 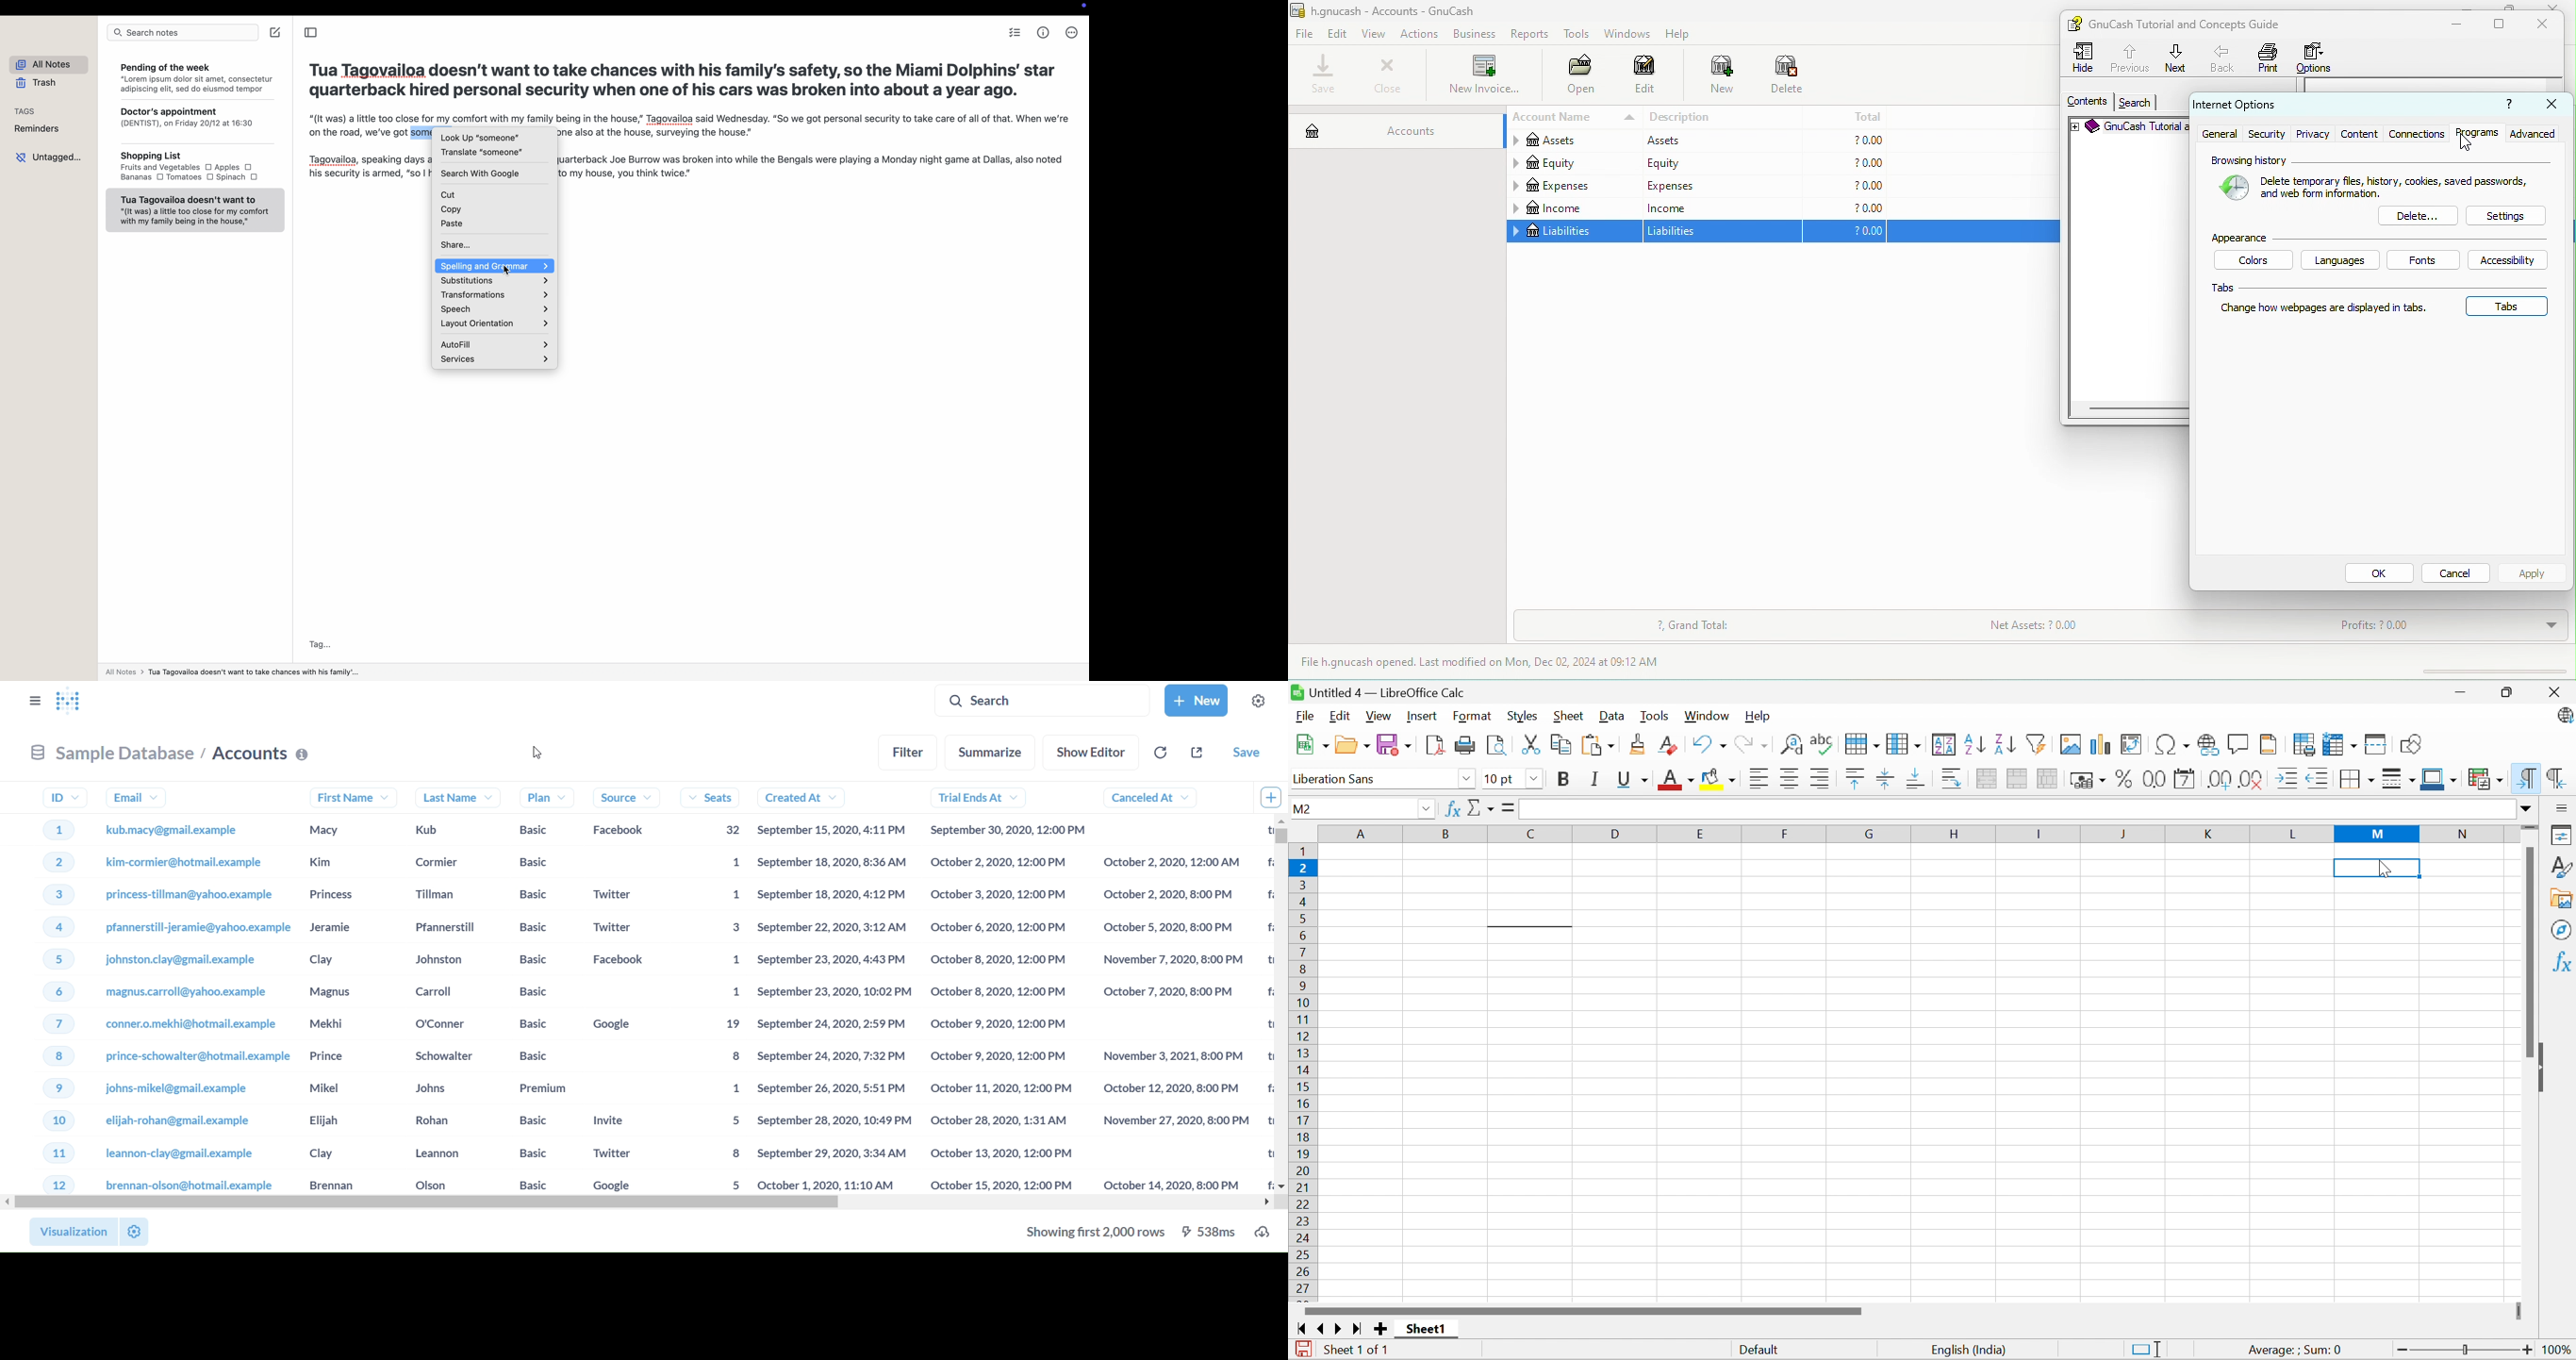 I want to click on Redo, so click(x=1750, y=746).